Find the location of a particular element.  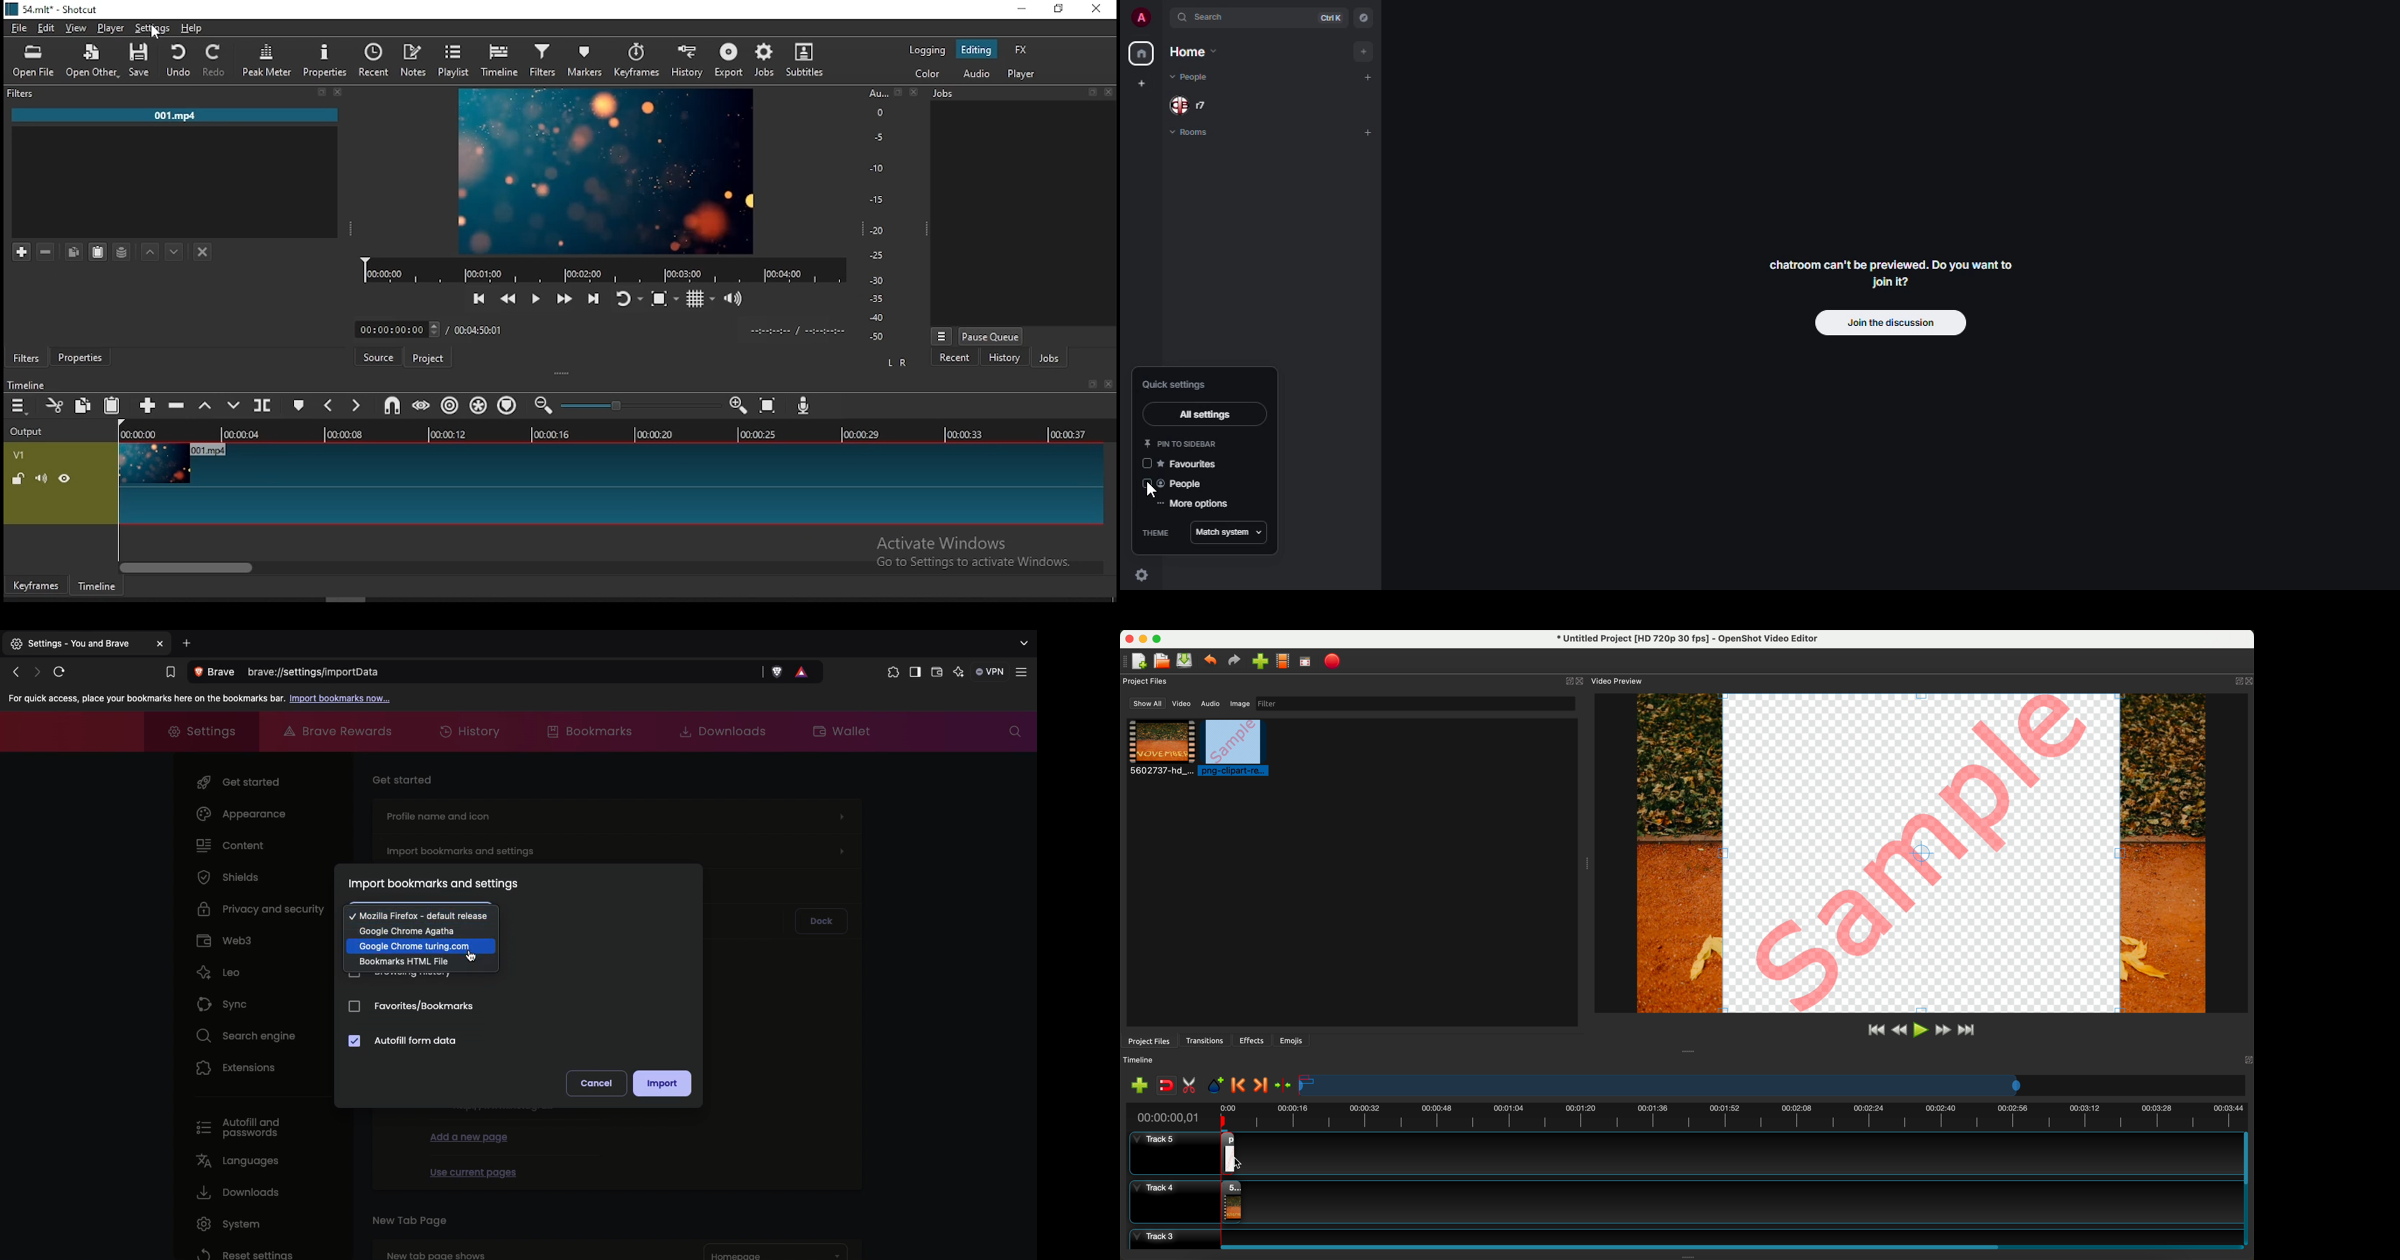

Active Windows is located at coordinates (948, 543).